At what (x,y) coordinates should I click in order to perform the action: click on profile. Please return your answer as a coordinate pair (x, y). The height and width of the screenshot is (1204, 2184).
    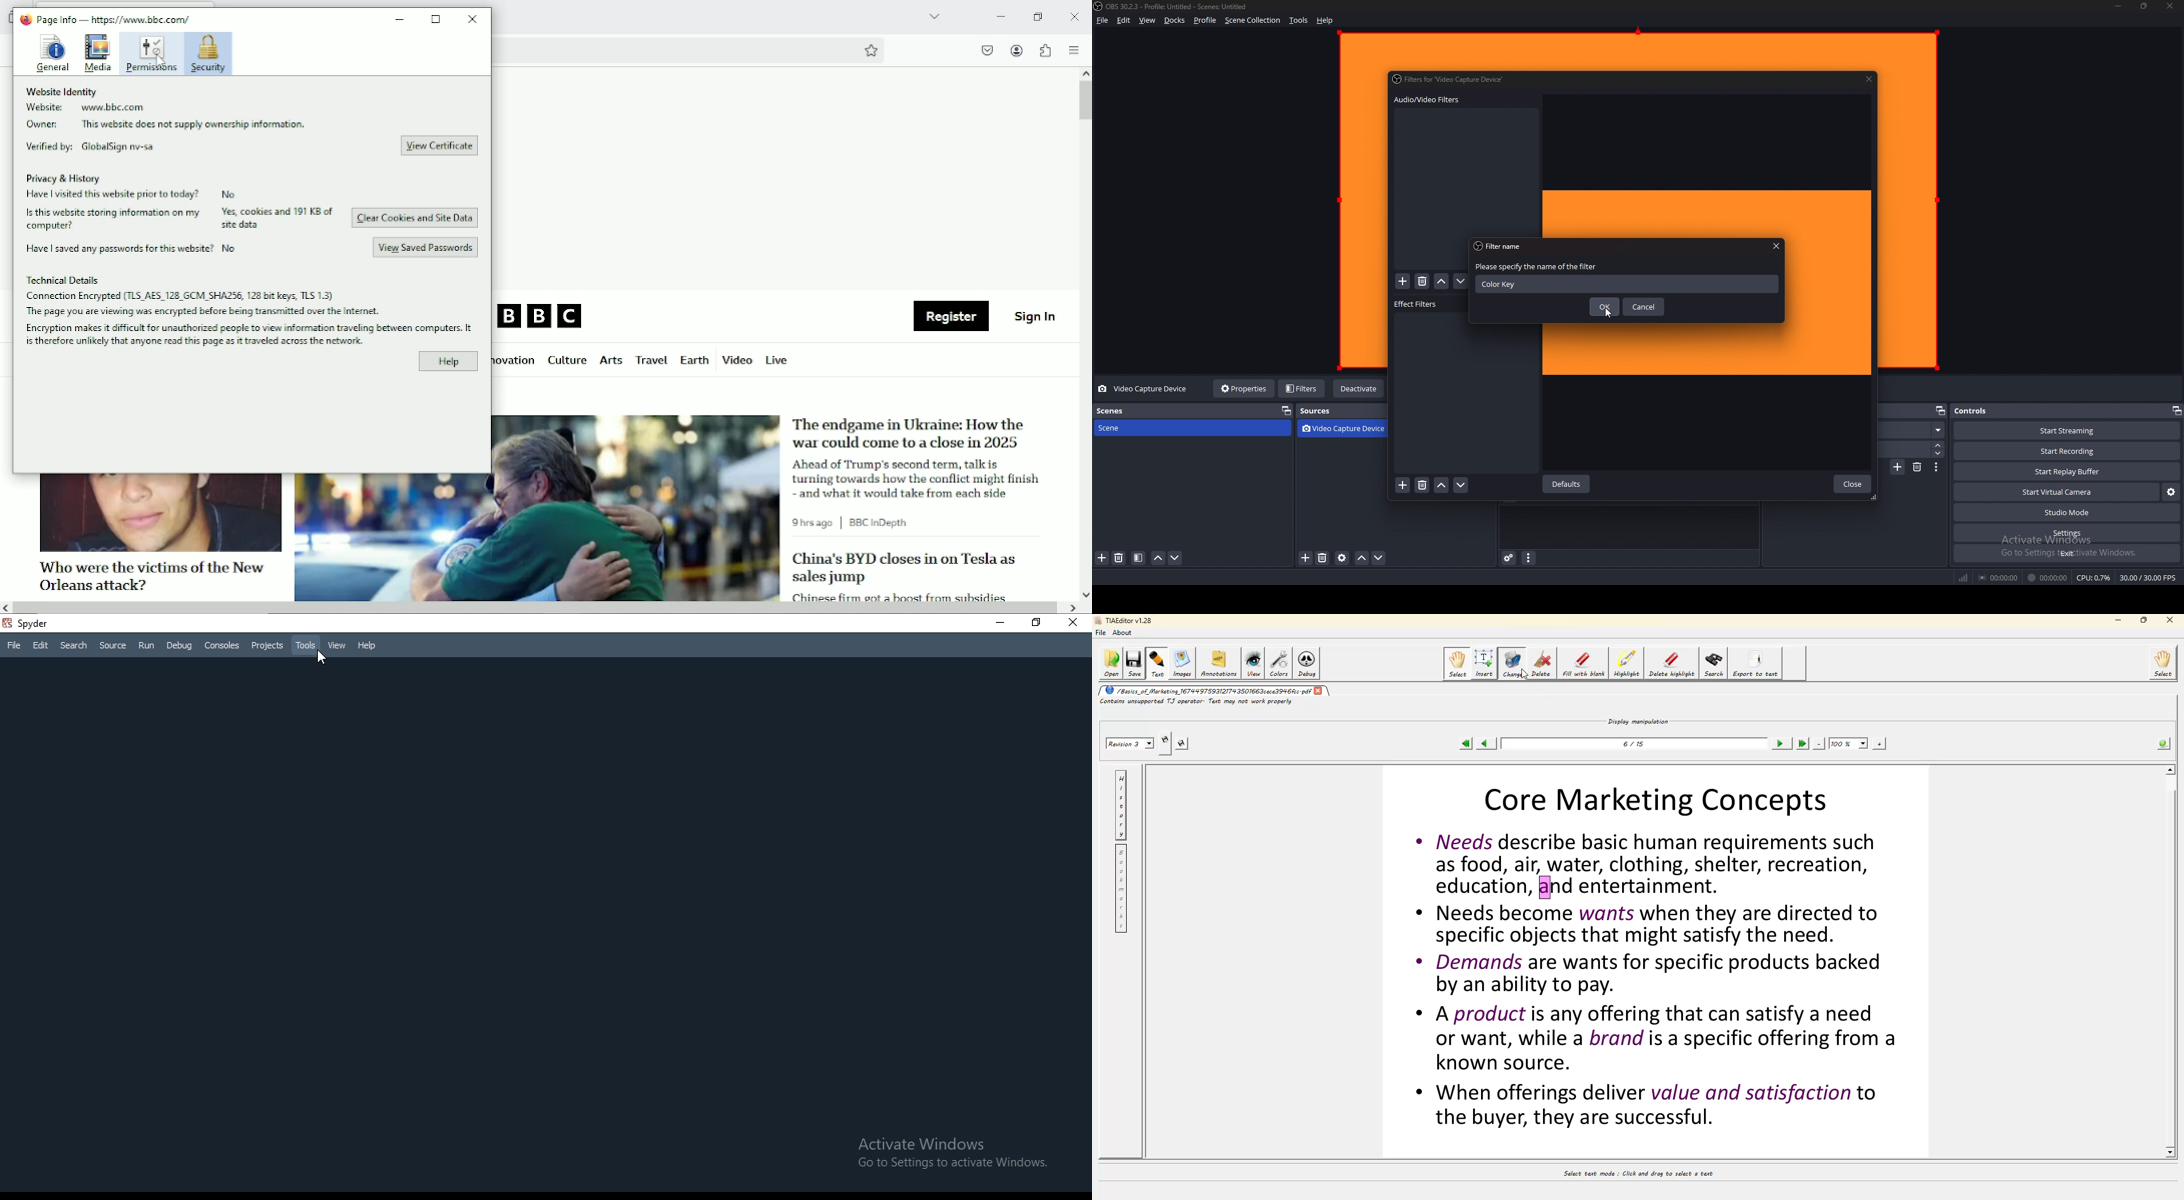
    Looking at the image, I should click on (1205, 20).